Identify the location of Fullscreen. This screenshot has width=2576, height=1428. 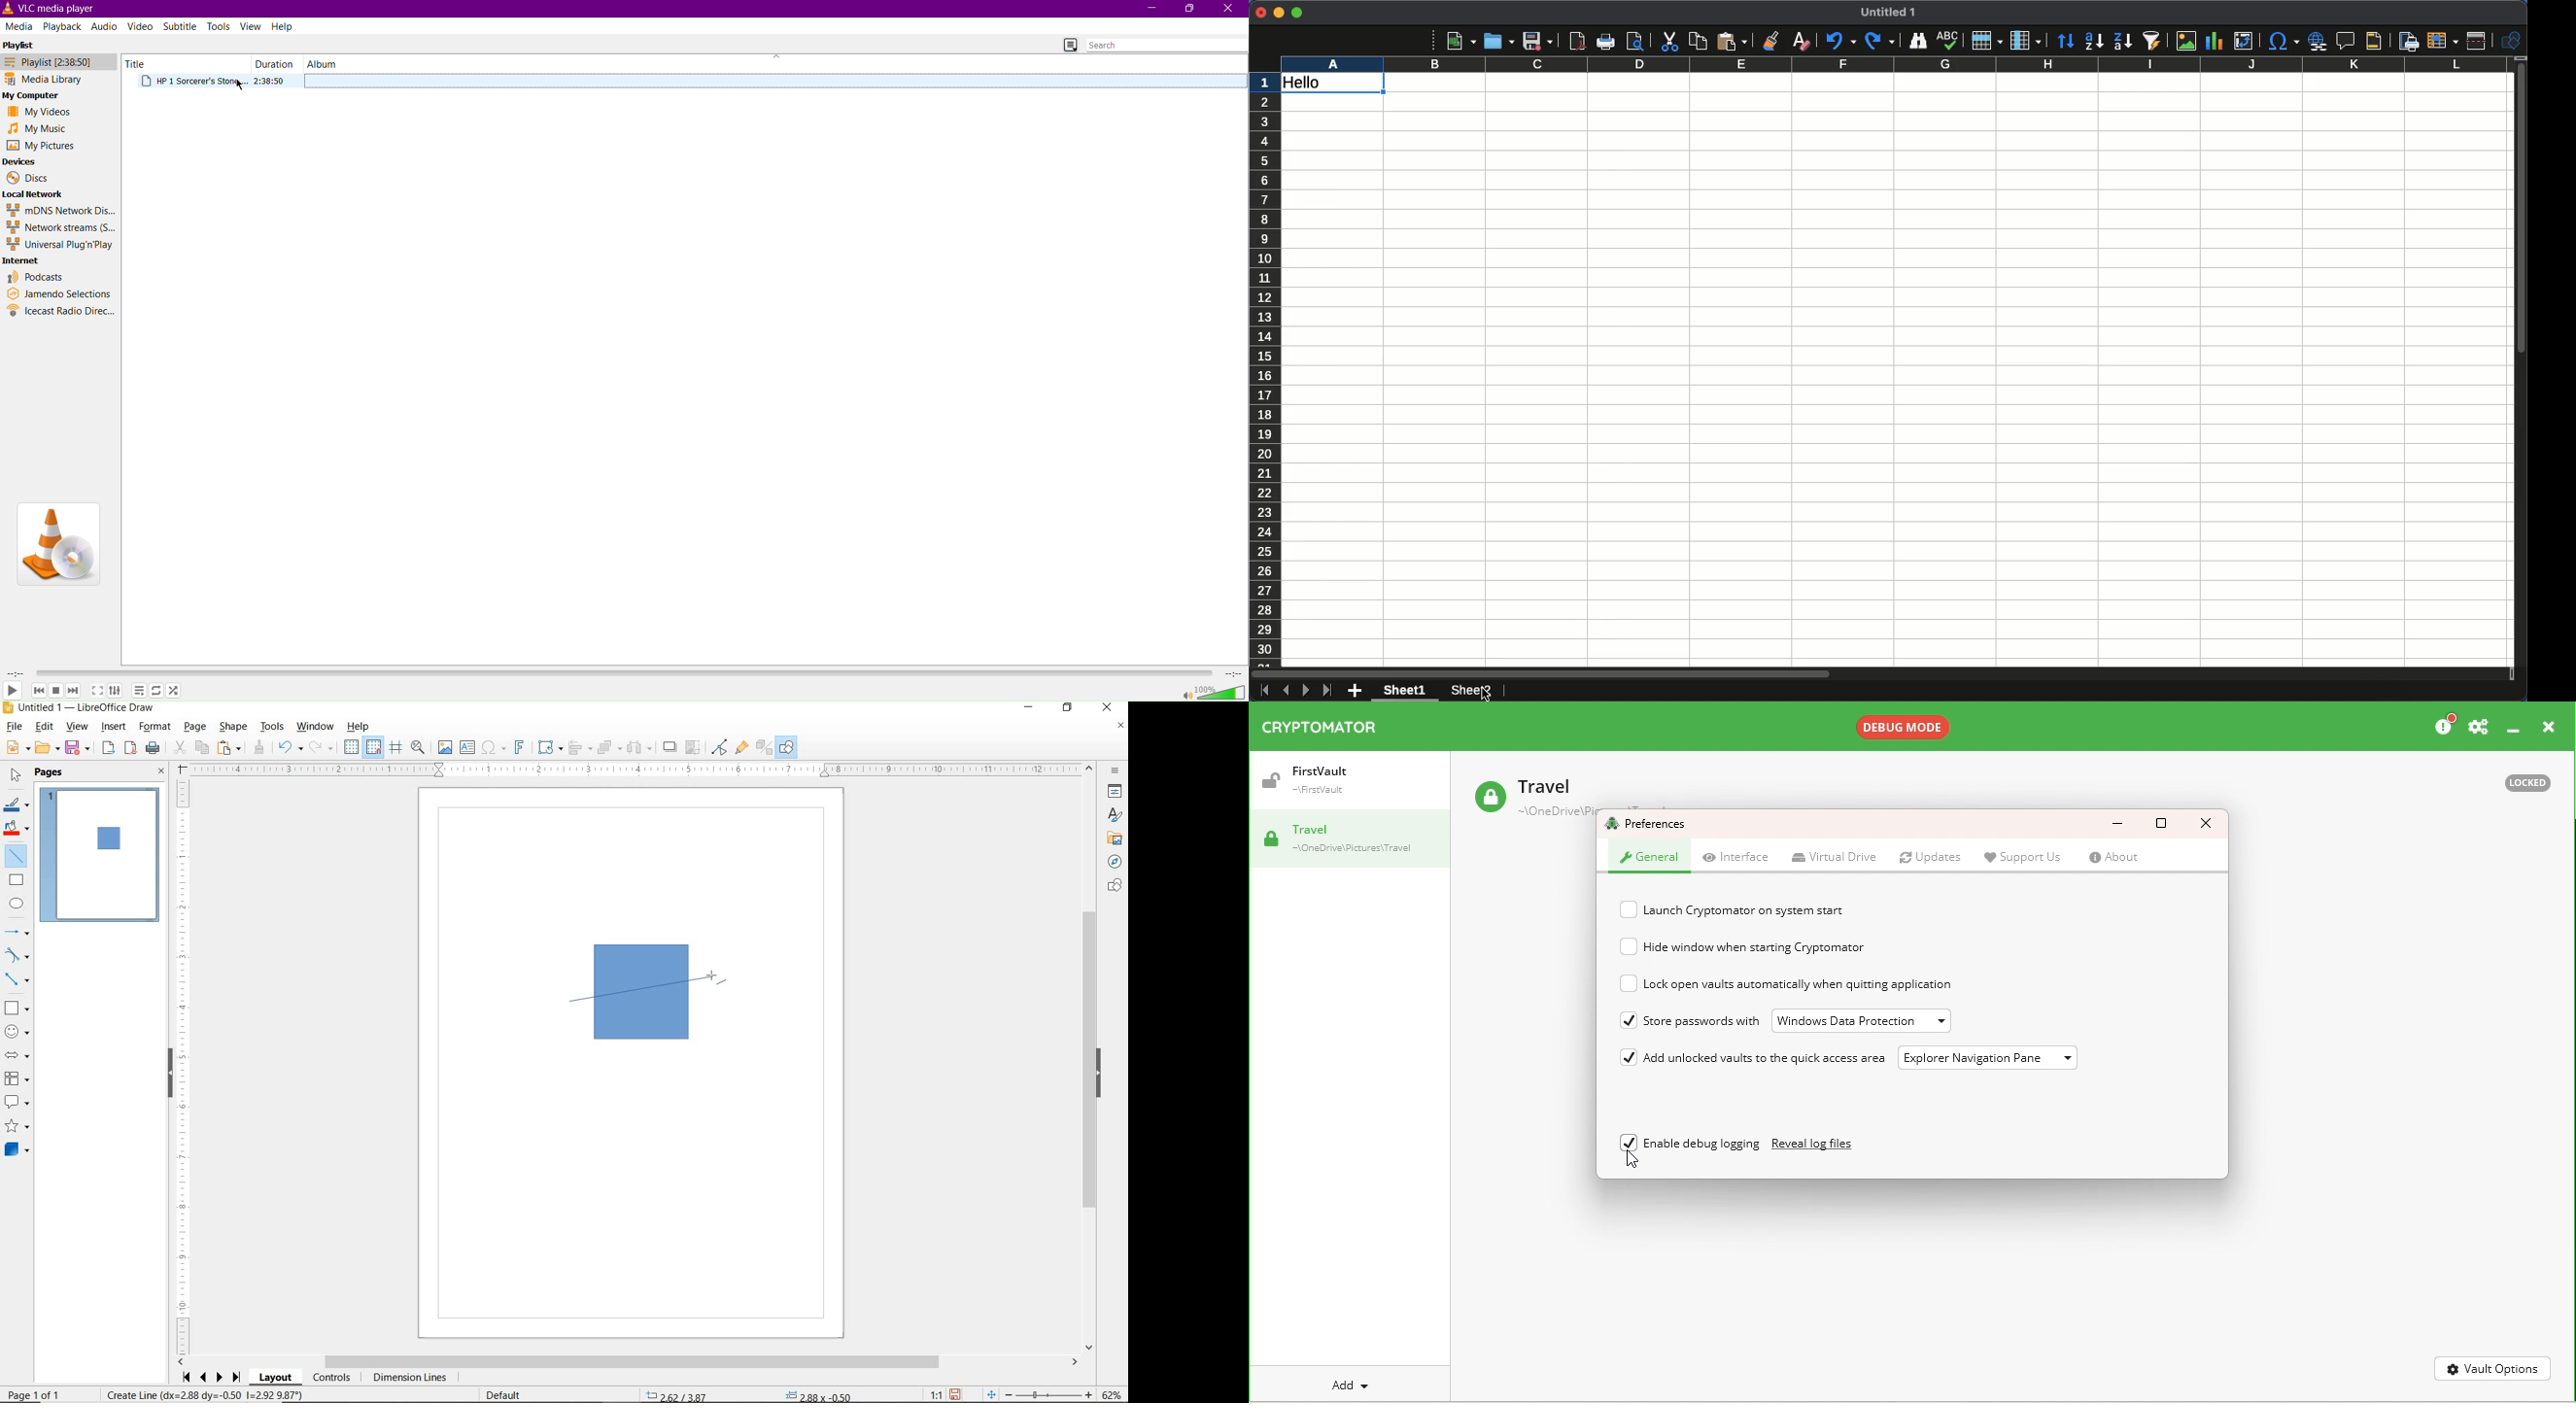
(96, 690).